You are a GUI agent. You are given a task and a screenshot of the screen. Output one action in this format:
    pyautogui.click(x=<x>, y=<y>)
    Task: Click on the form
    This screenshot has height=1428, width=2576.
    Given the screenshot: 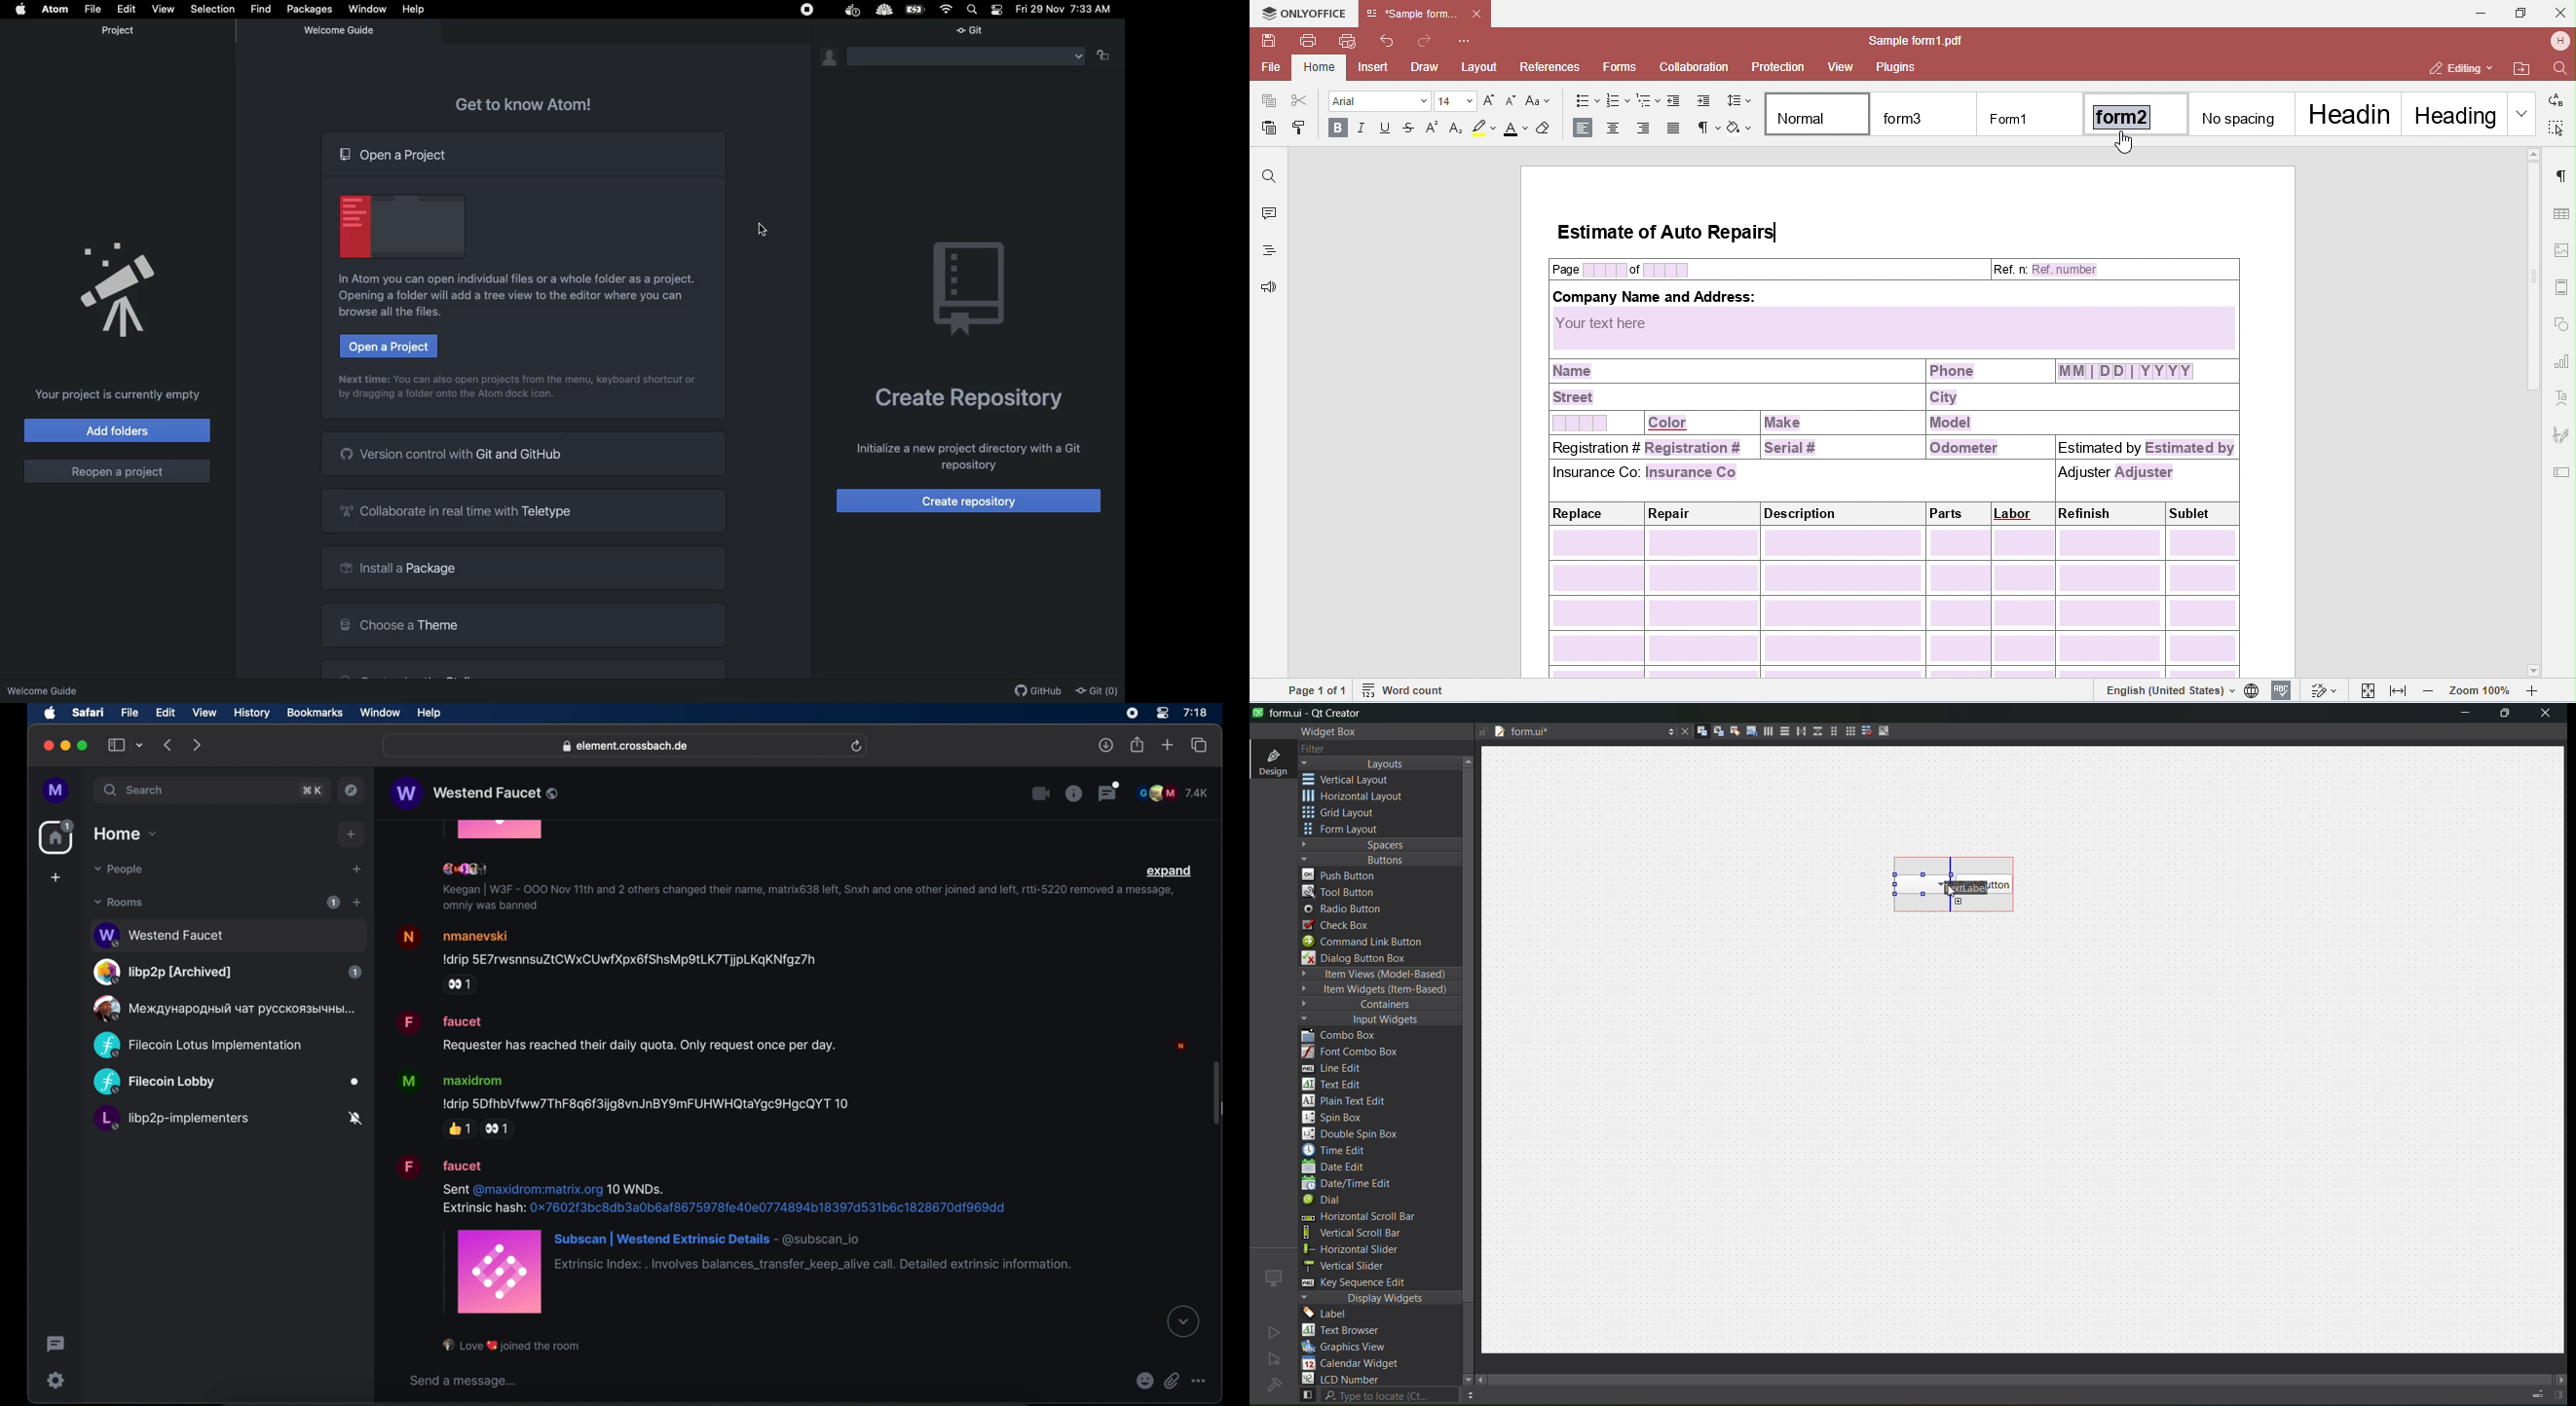 What is the action you would take?
    pyautogui.click(x=1346, y=829)
    